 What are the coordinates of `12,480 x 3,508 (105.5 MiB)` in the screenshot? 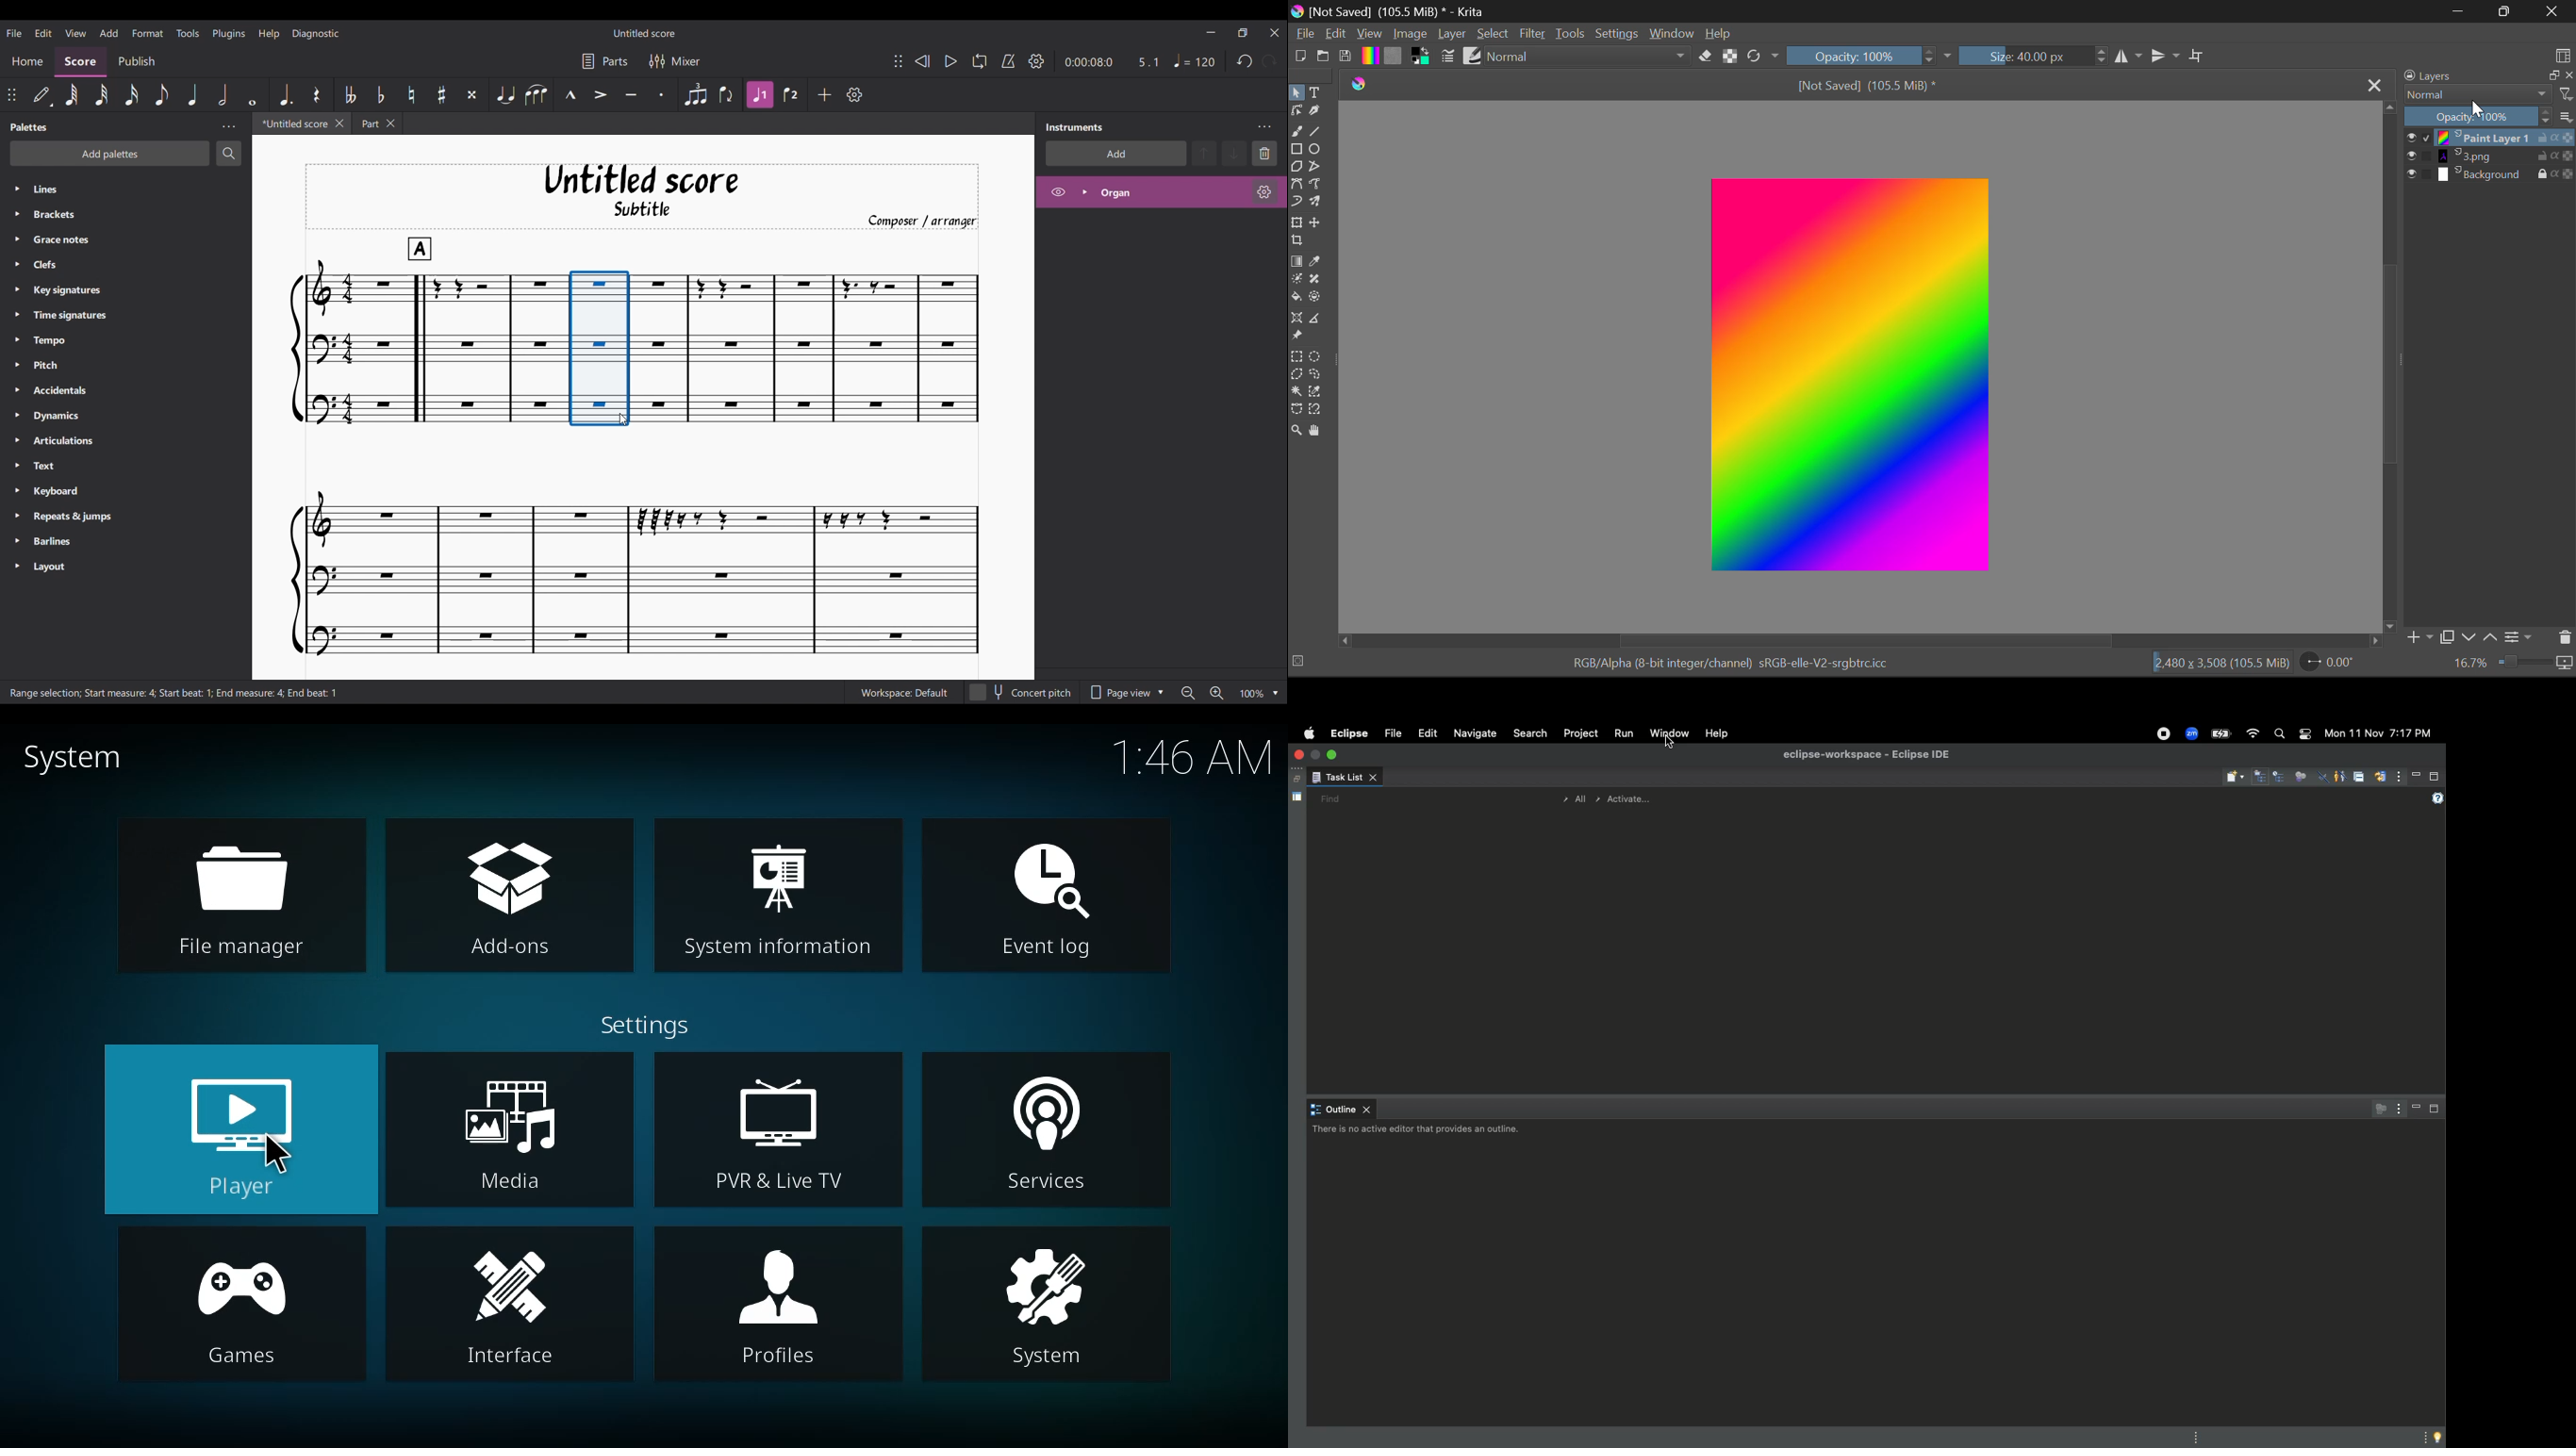 It's located at (2224, 664).